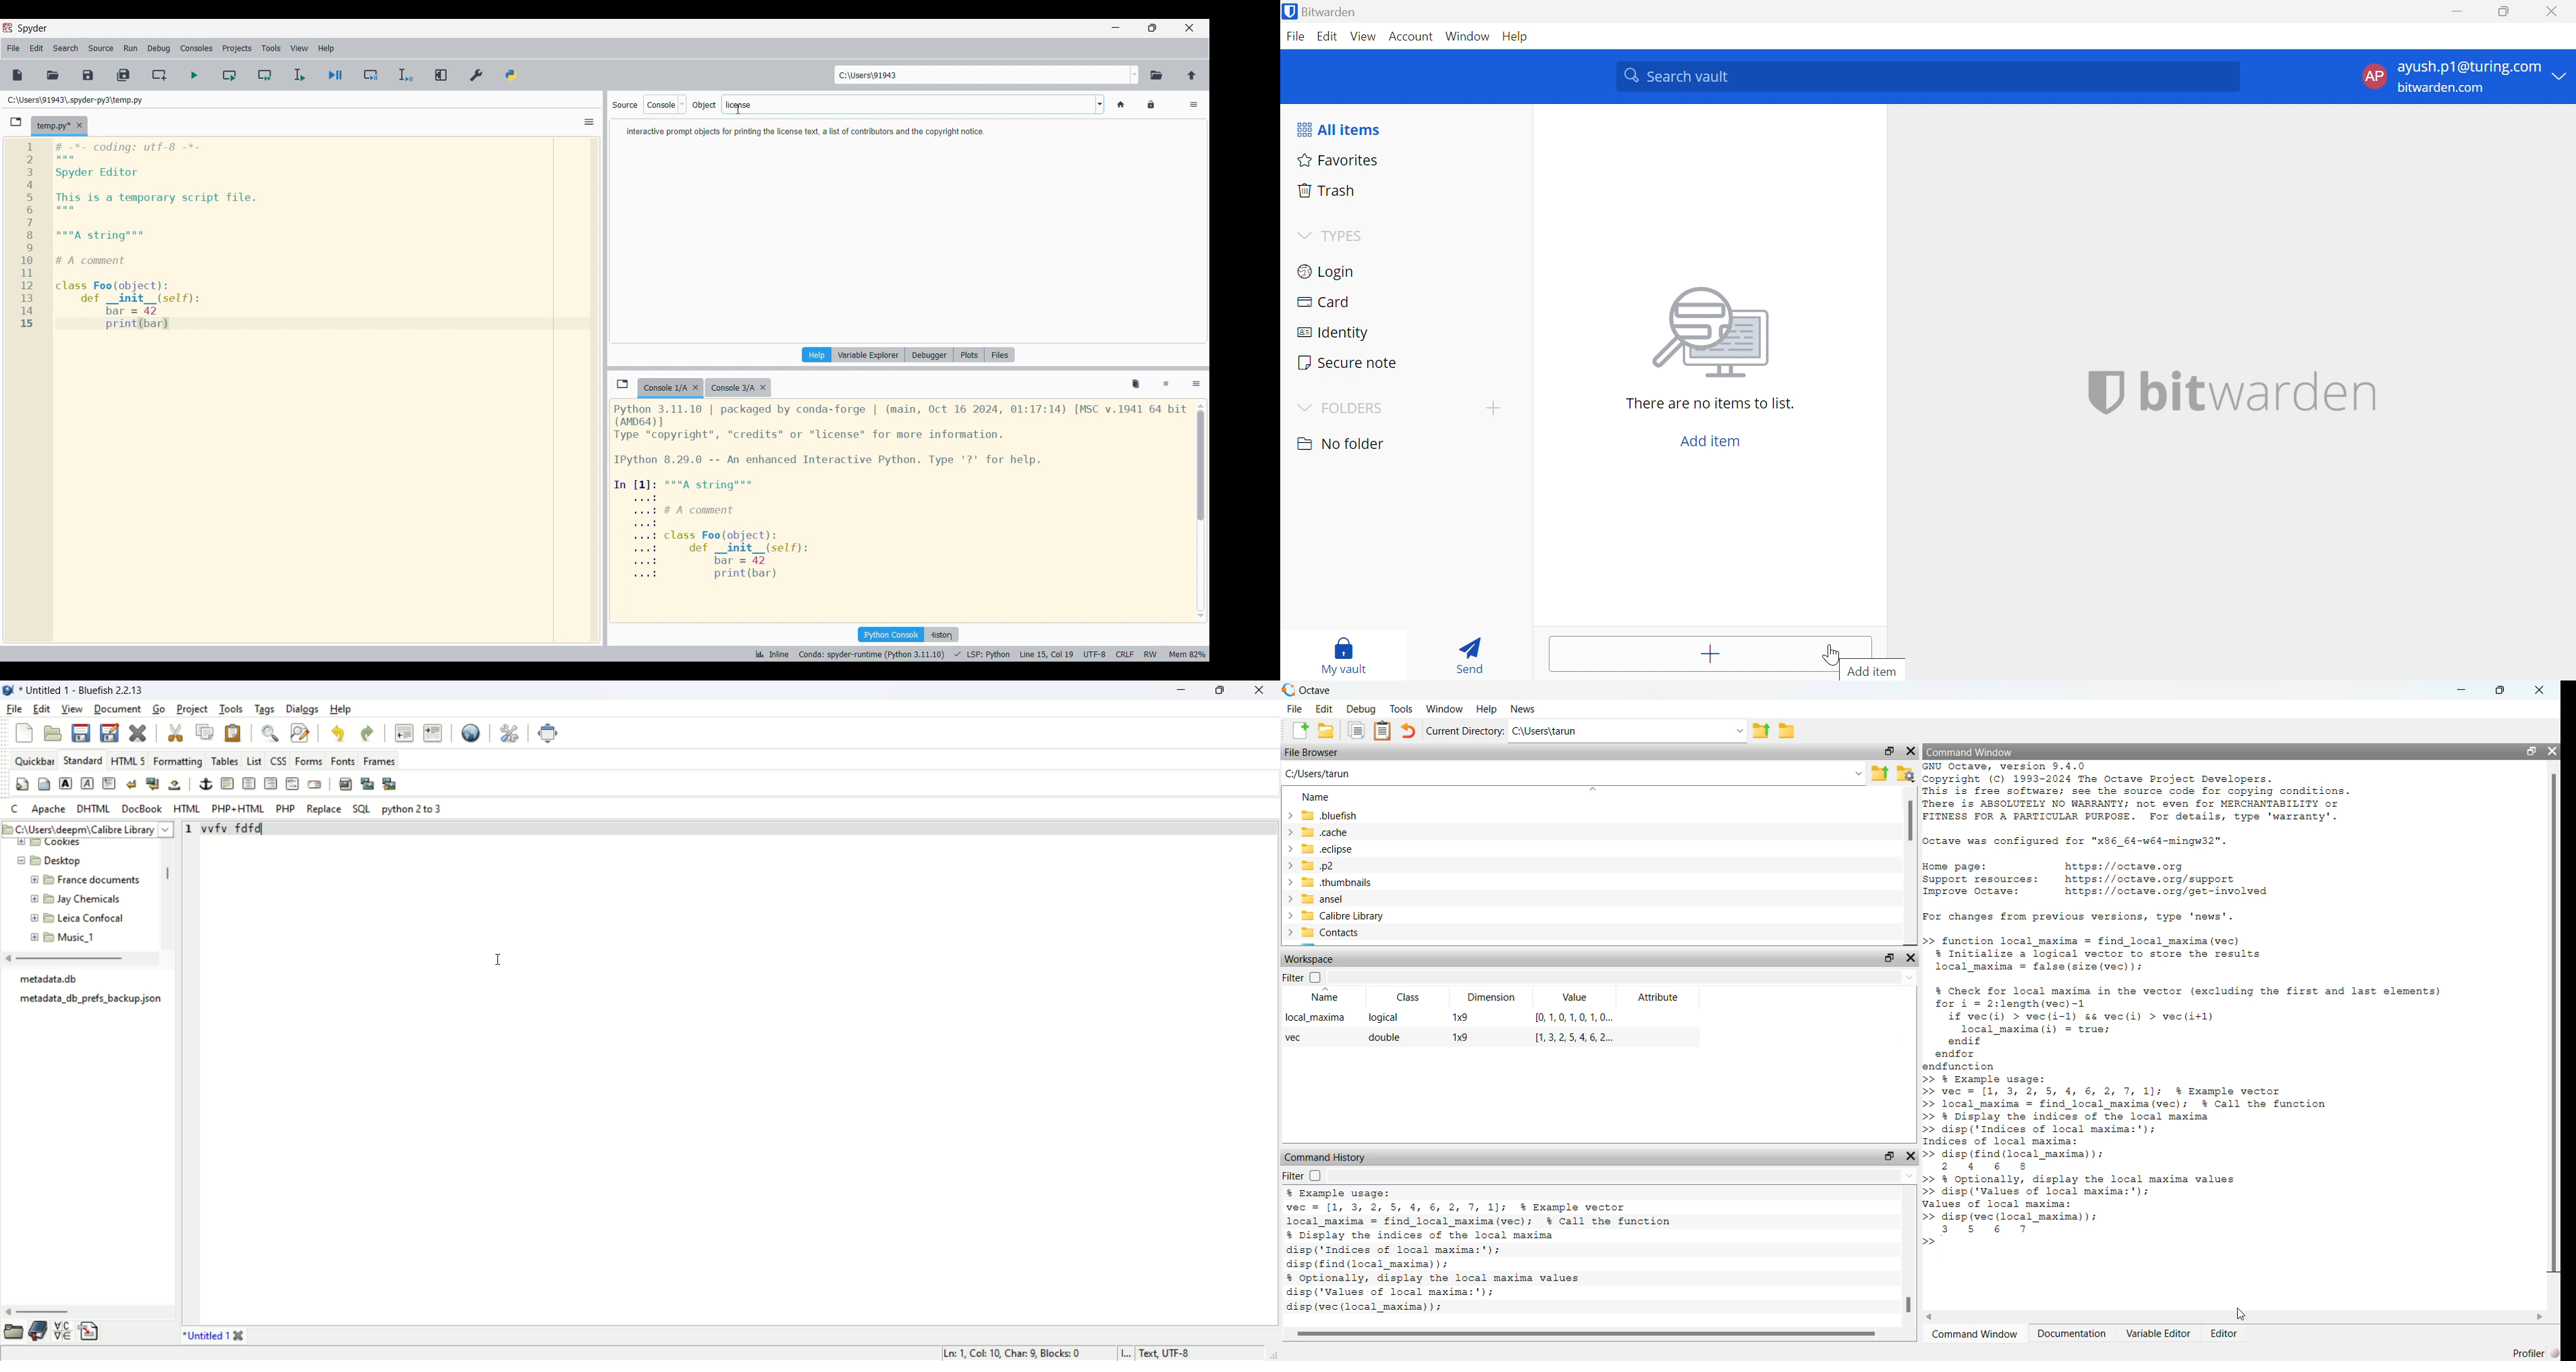 This screenshot has width=2576, height=1372. I want to click on Source menu, so click(101, 47).